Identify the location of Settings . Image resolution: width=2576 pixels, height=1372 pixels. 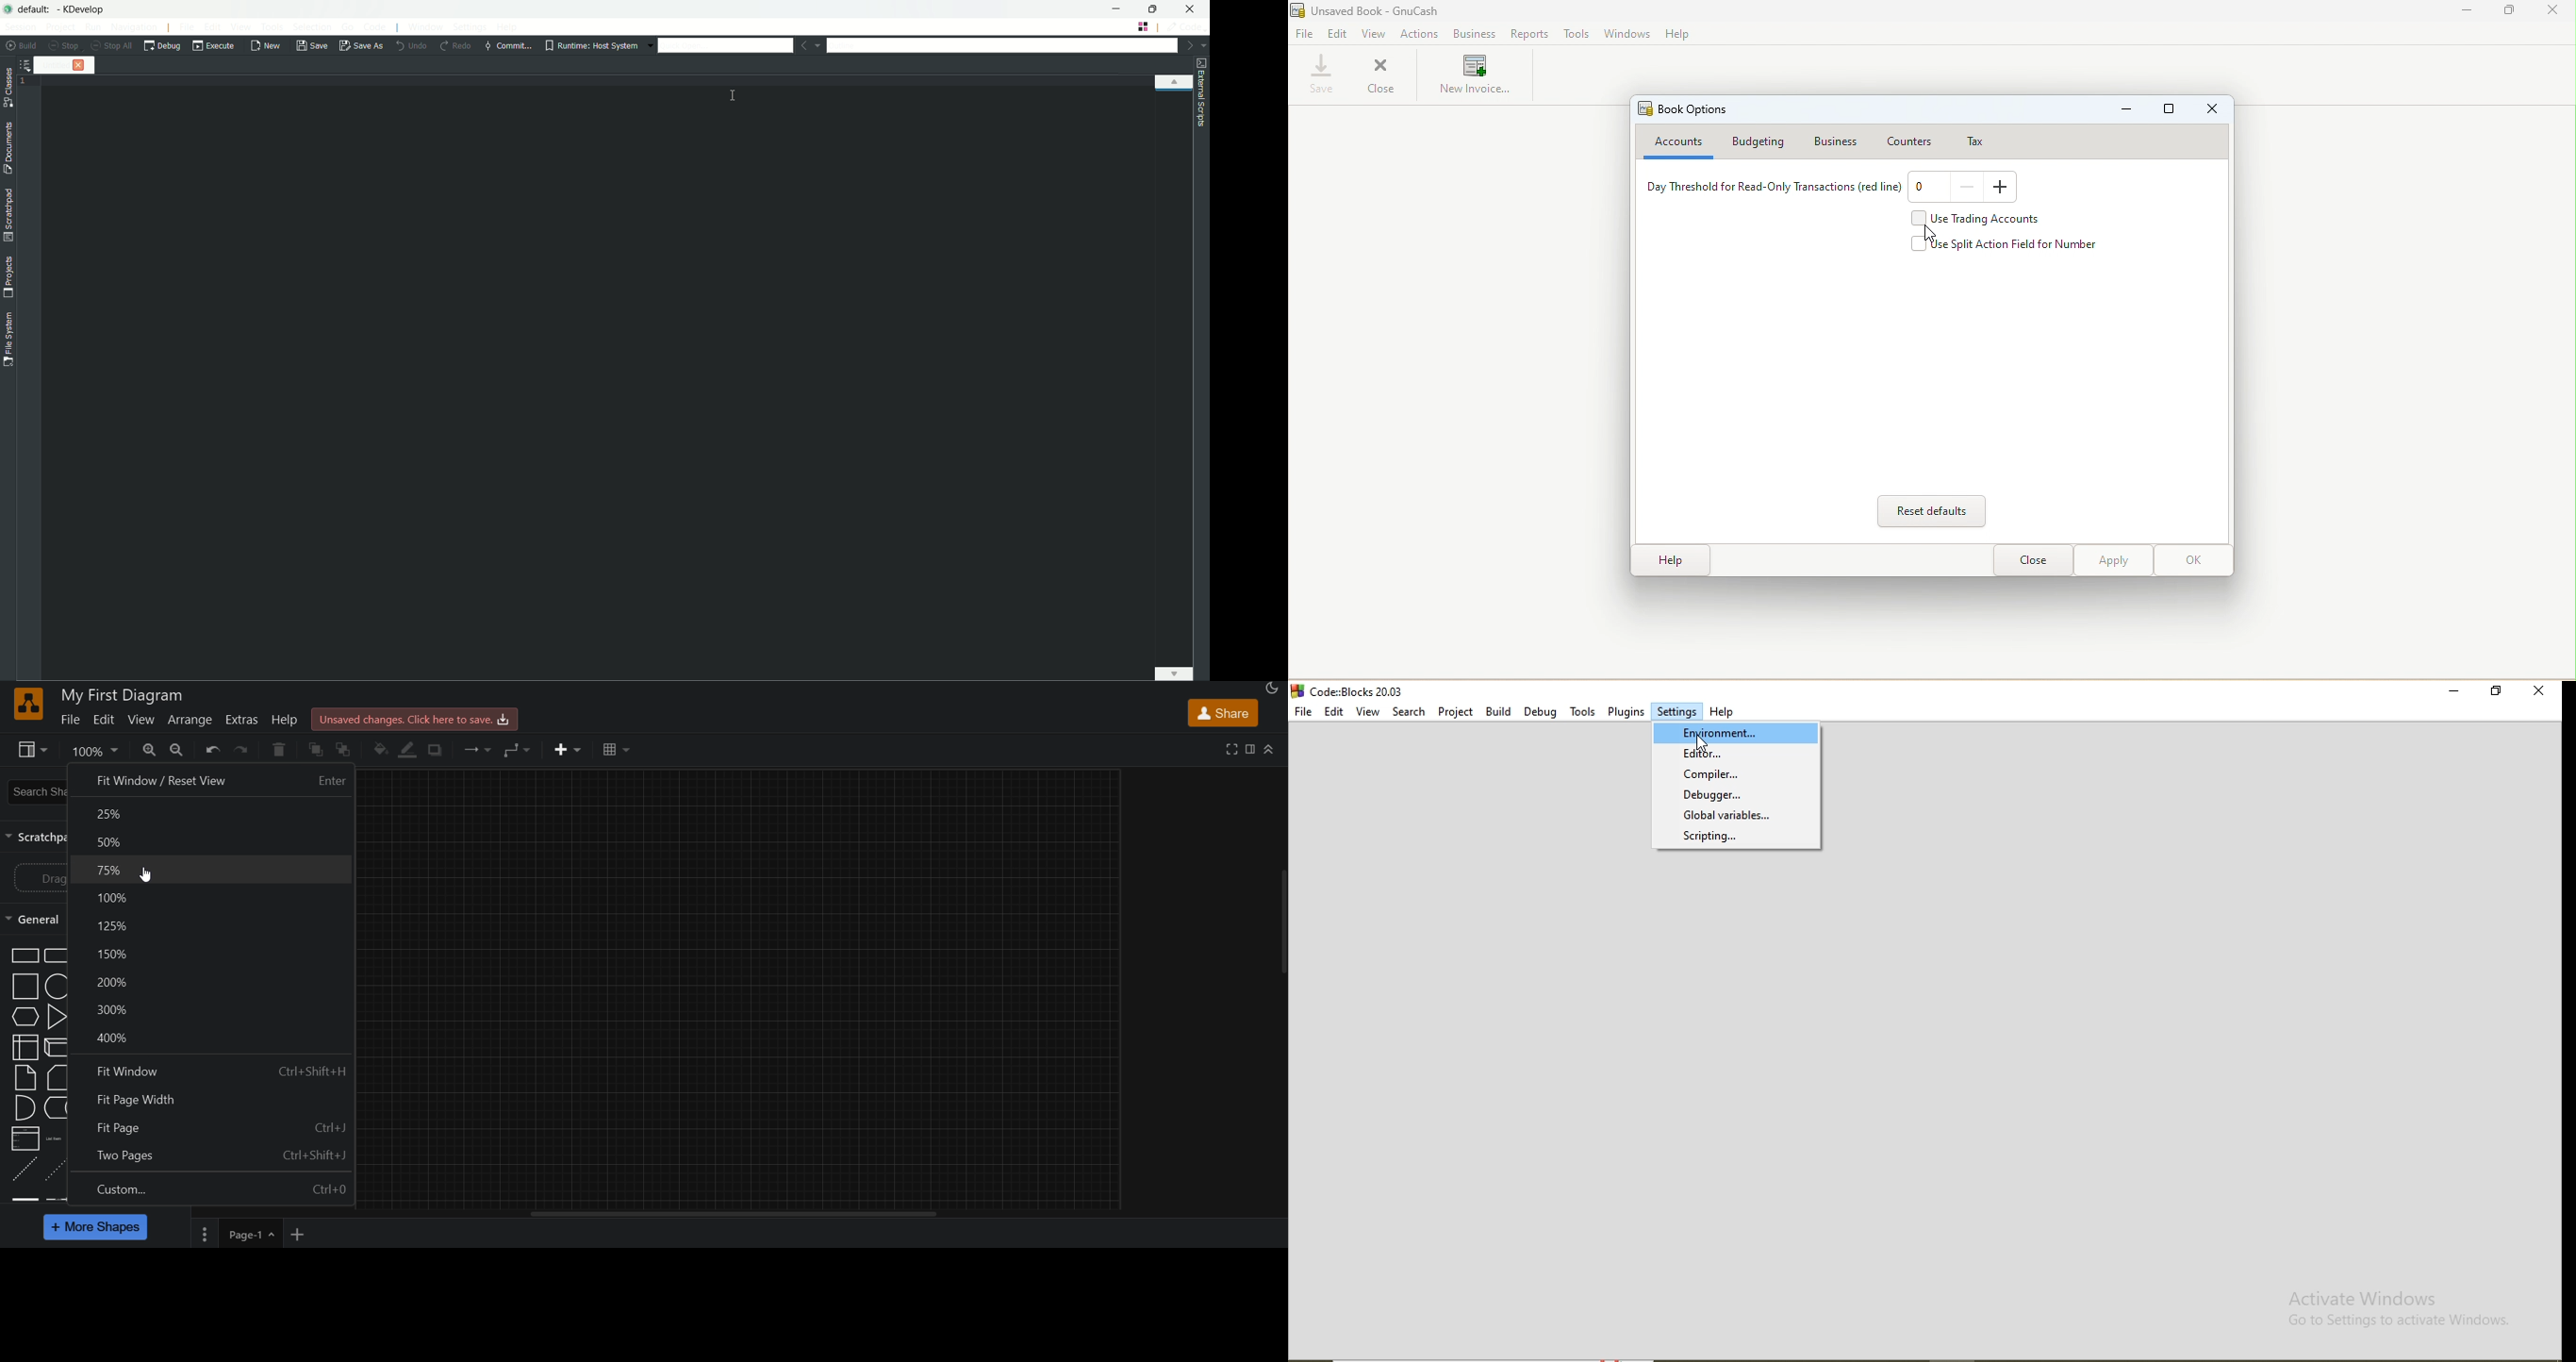
(1677, 712).